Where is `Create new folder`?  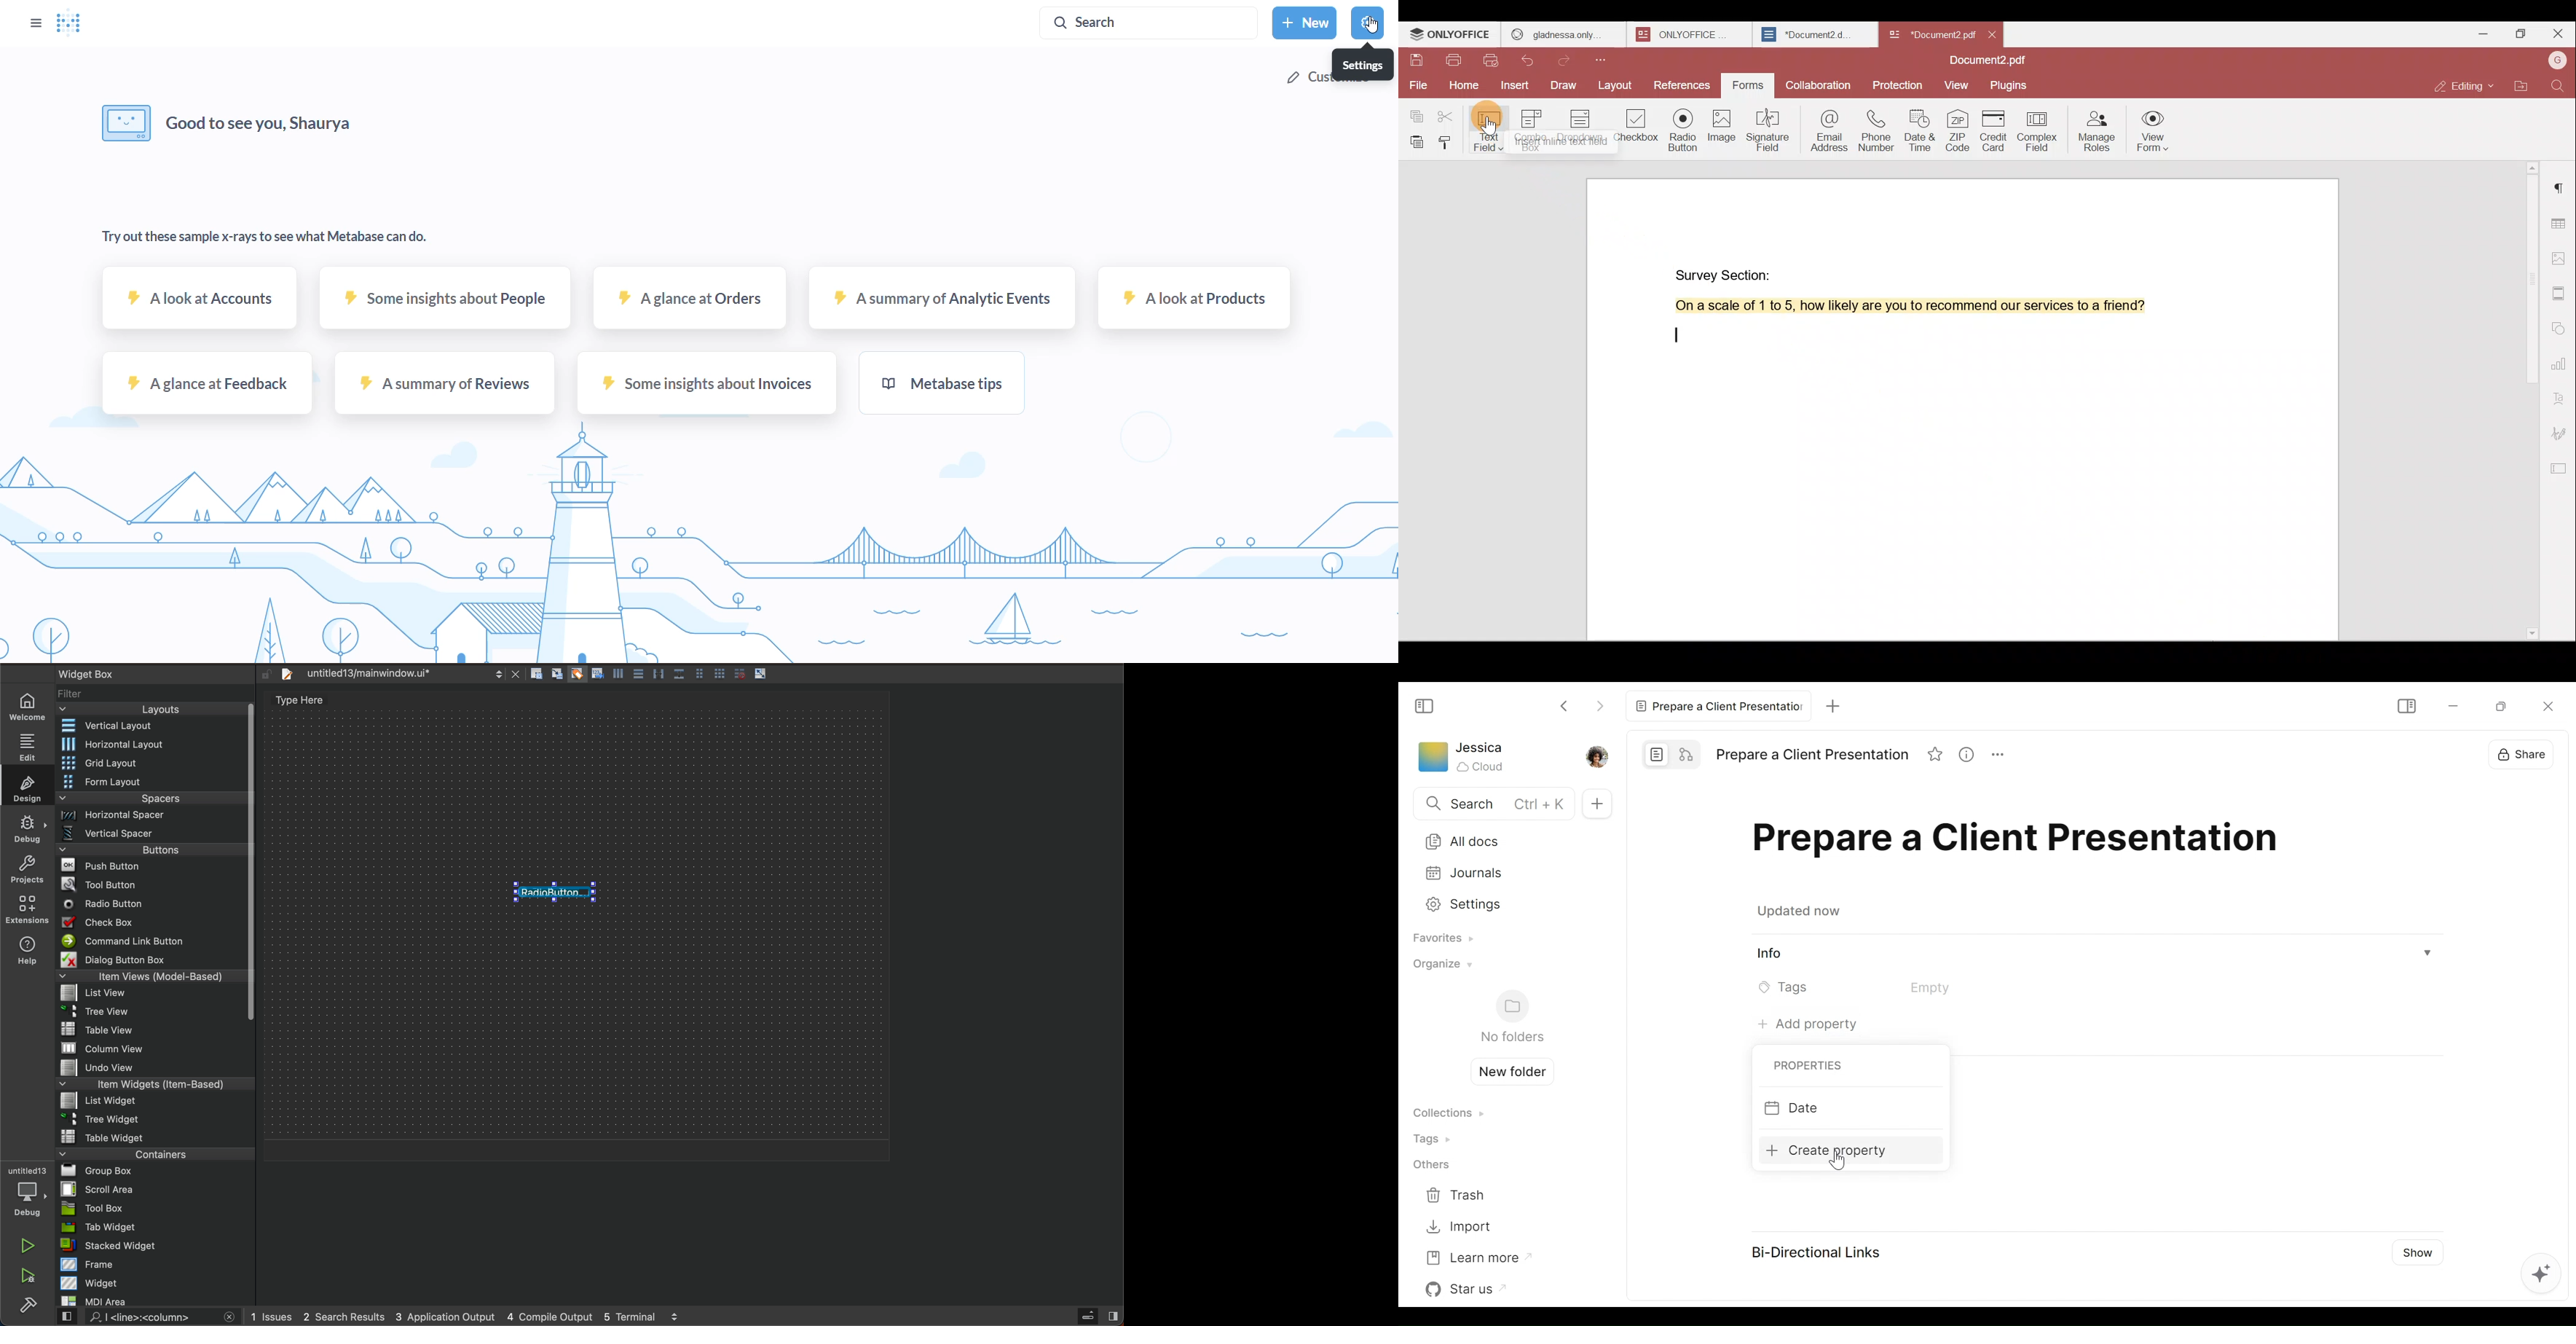 Create new folder is located at coordinates (1508, 1070).